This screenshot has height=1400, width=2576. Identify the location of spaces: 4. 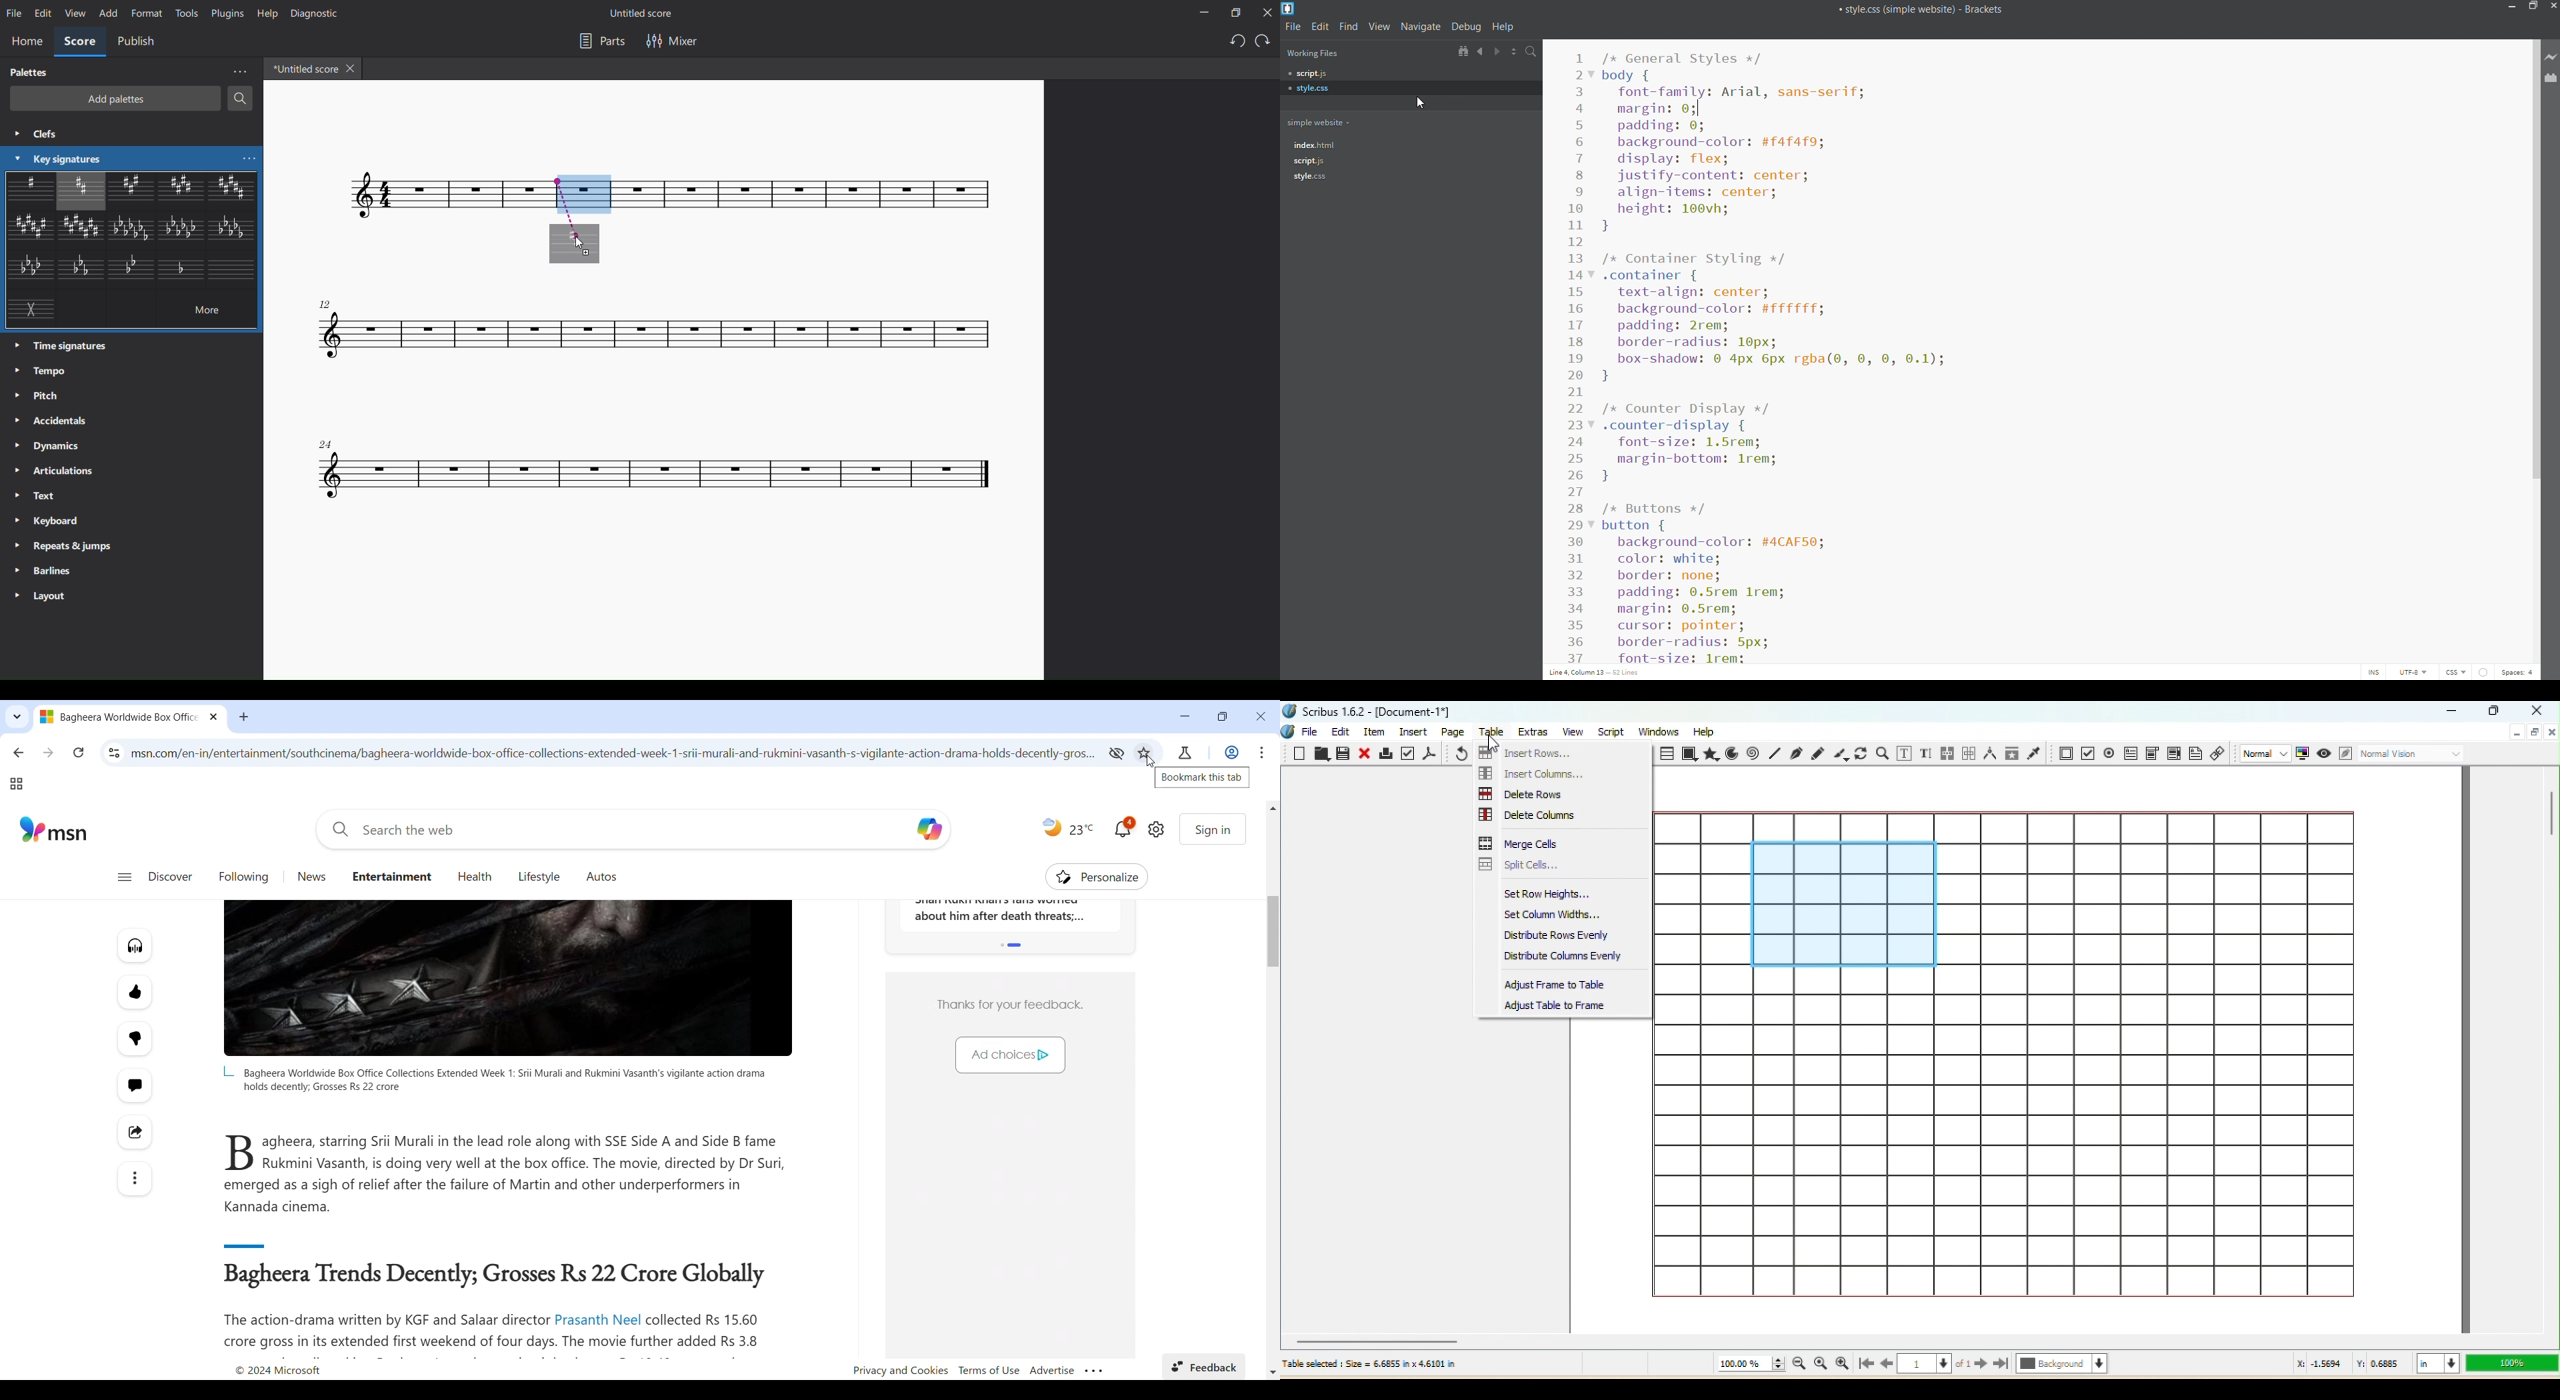
(2521, 670).